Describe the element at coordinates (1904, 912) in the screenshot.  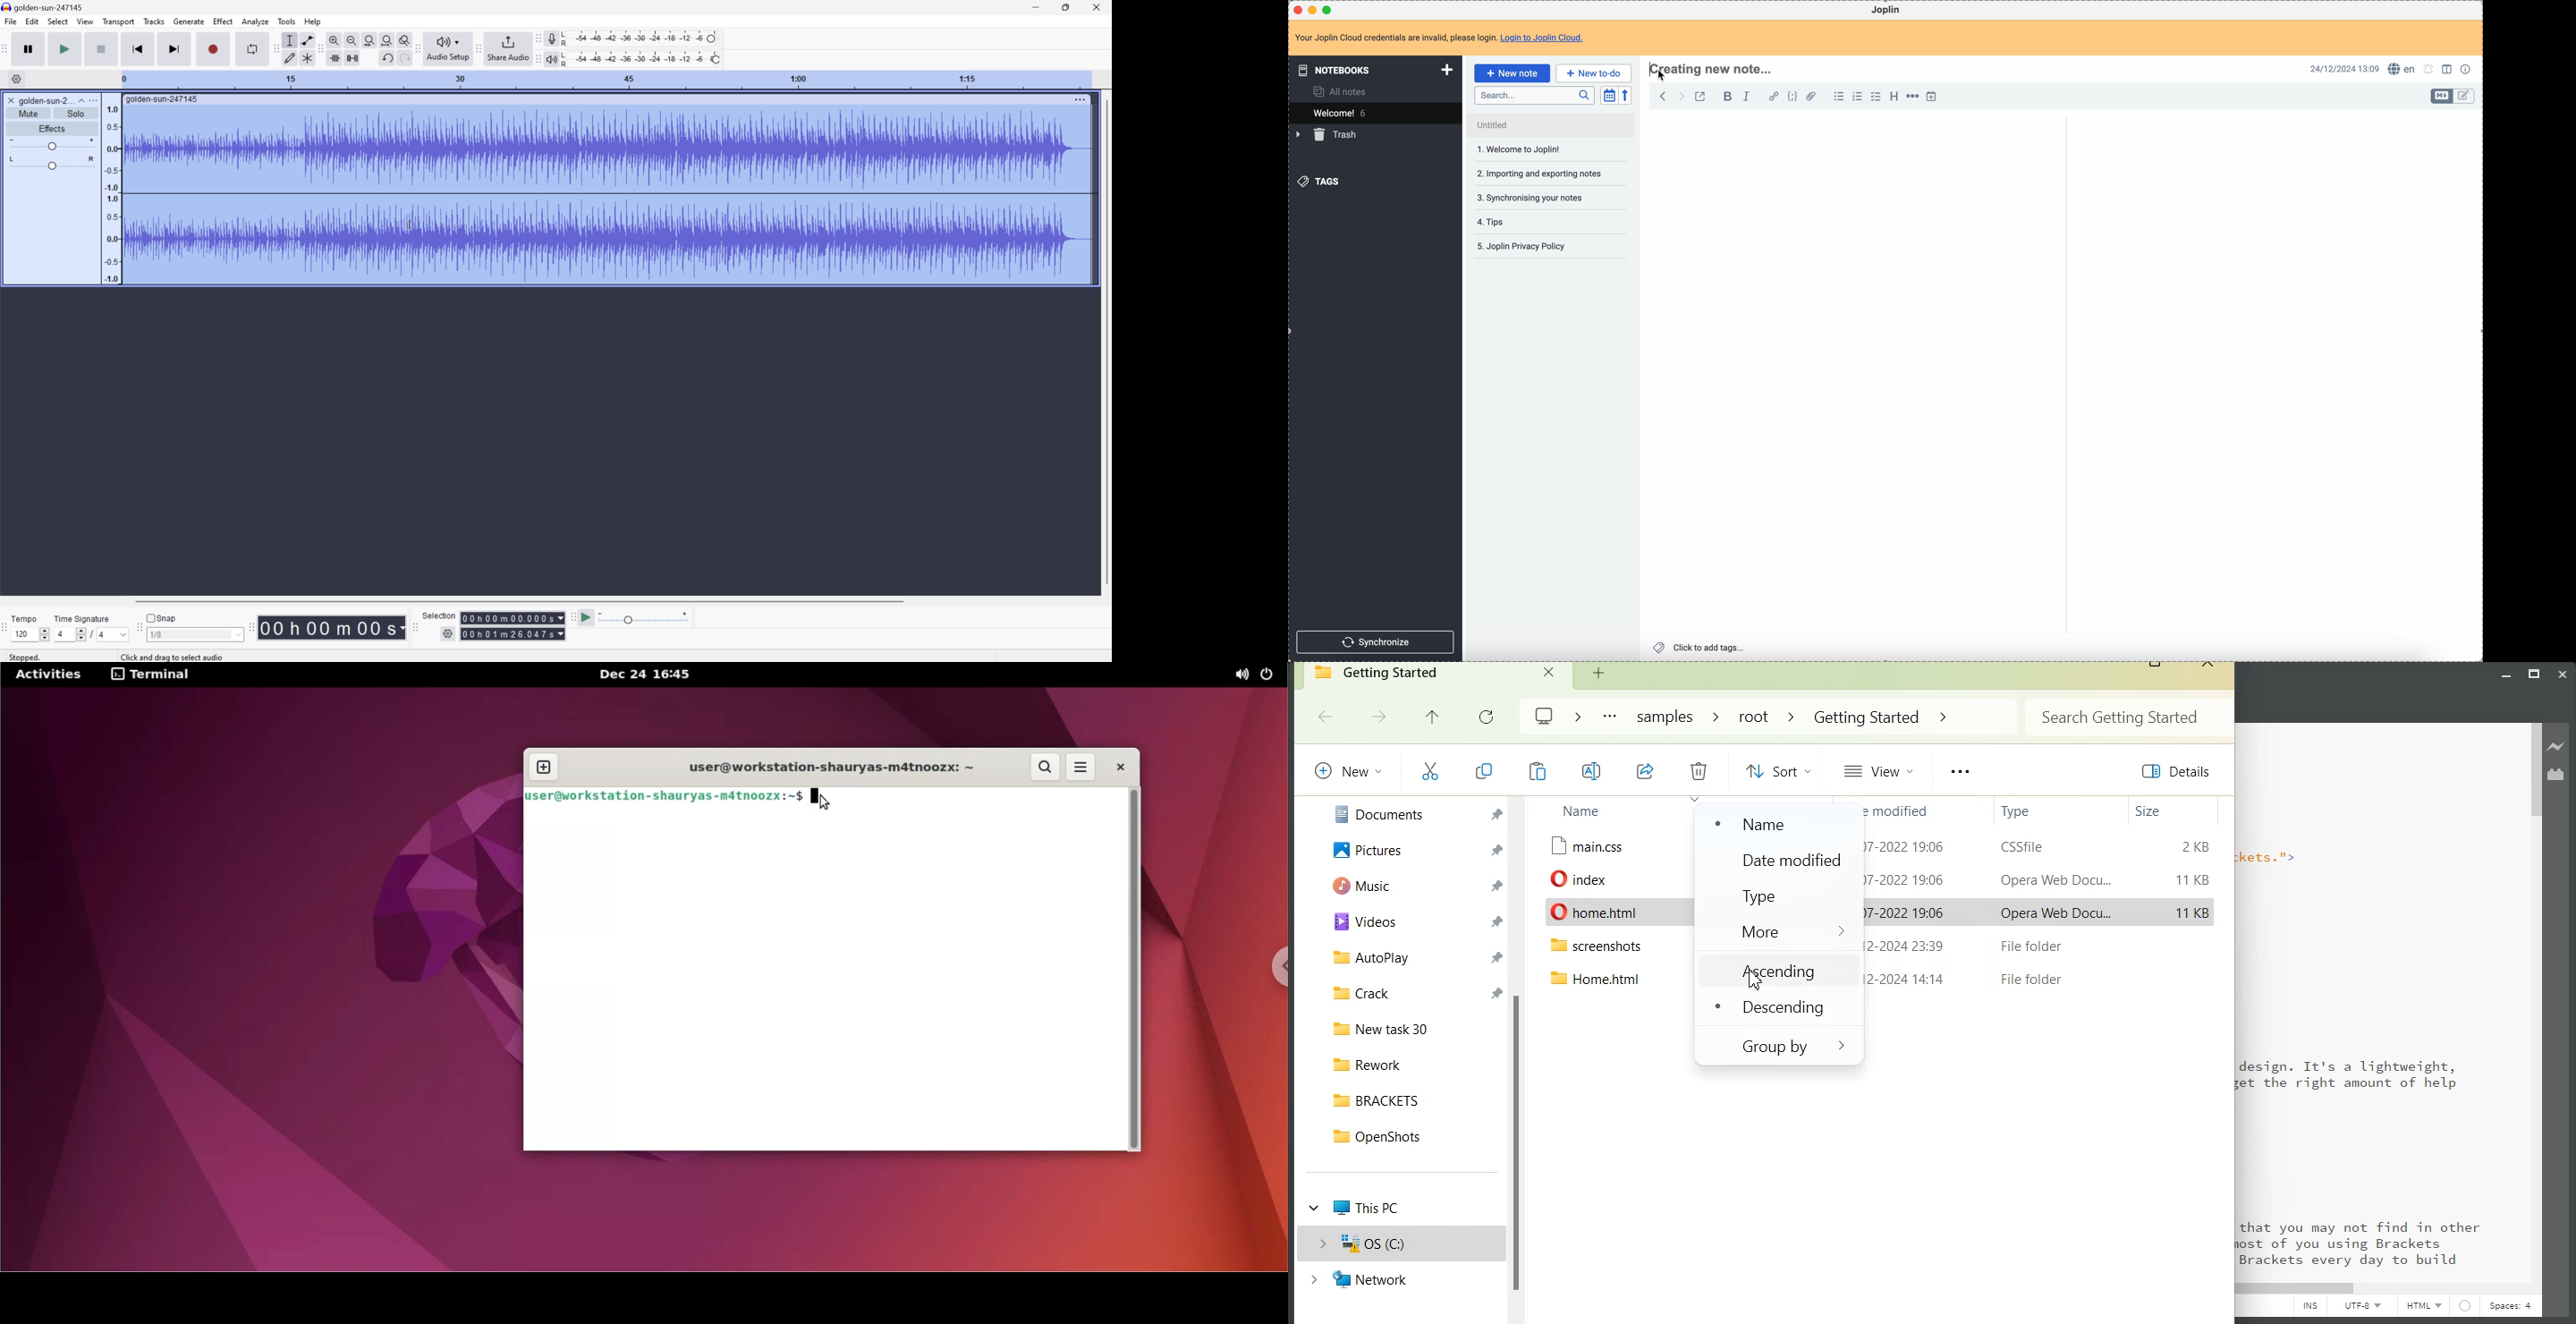
I see `date modified` at that location.